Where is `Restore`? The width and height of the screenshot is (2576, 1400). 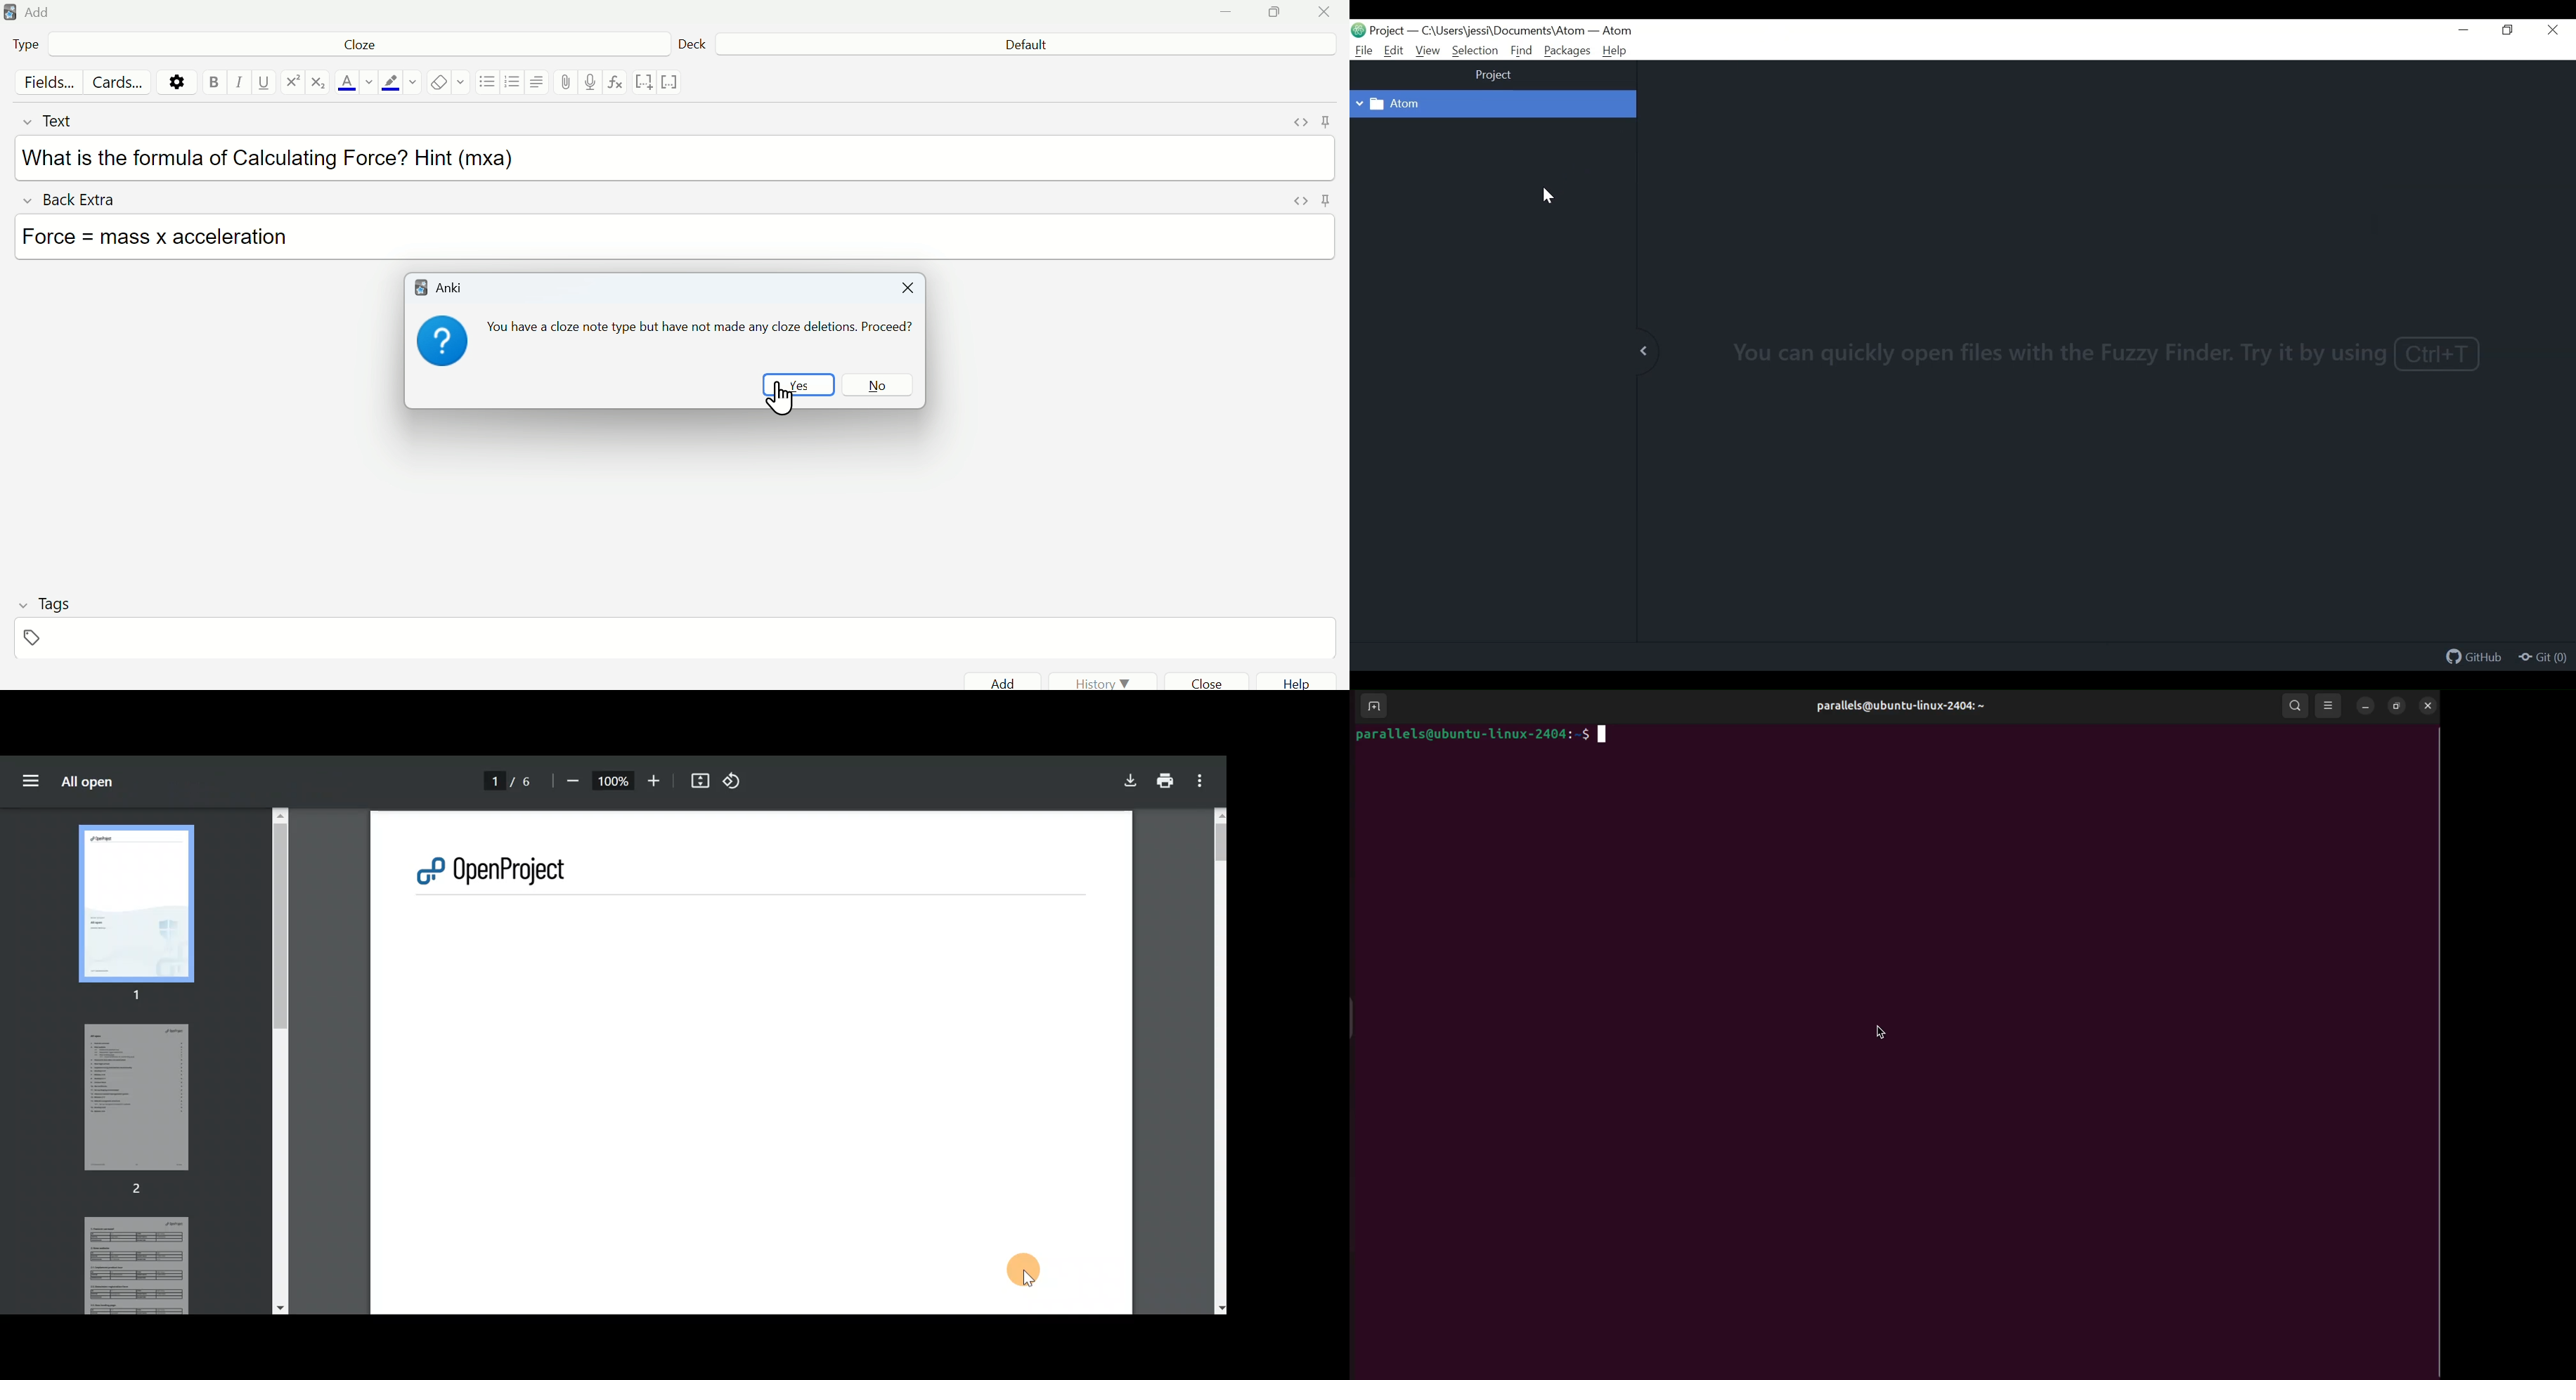 Restore is located at coordinates (2510, 31).